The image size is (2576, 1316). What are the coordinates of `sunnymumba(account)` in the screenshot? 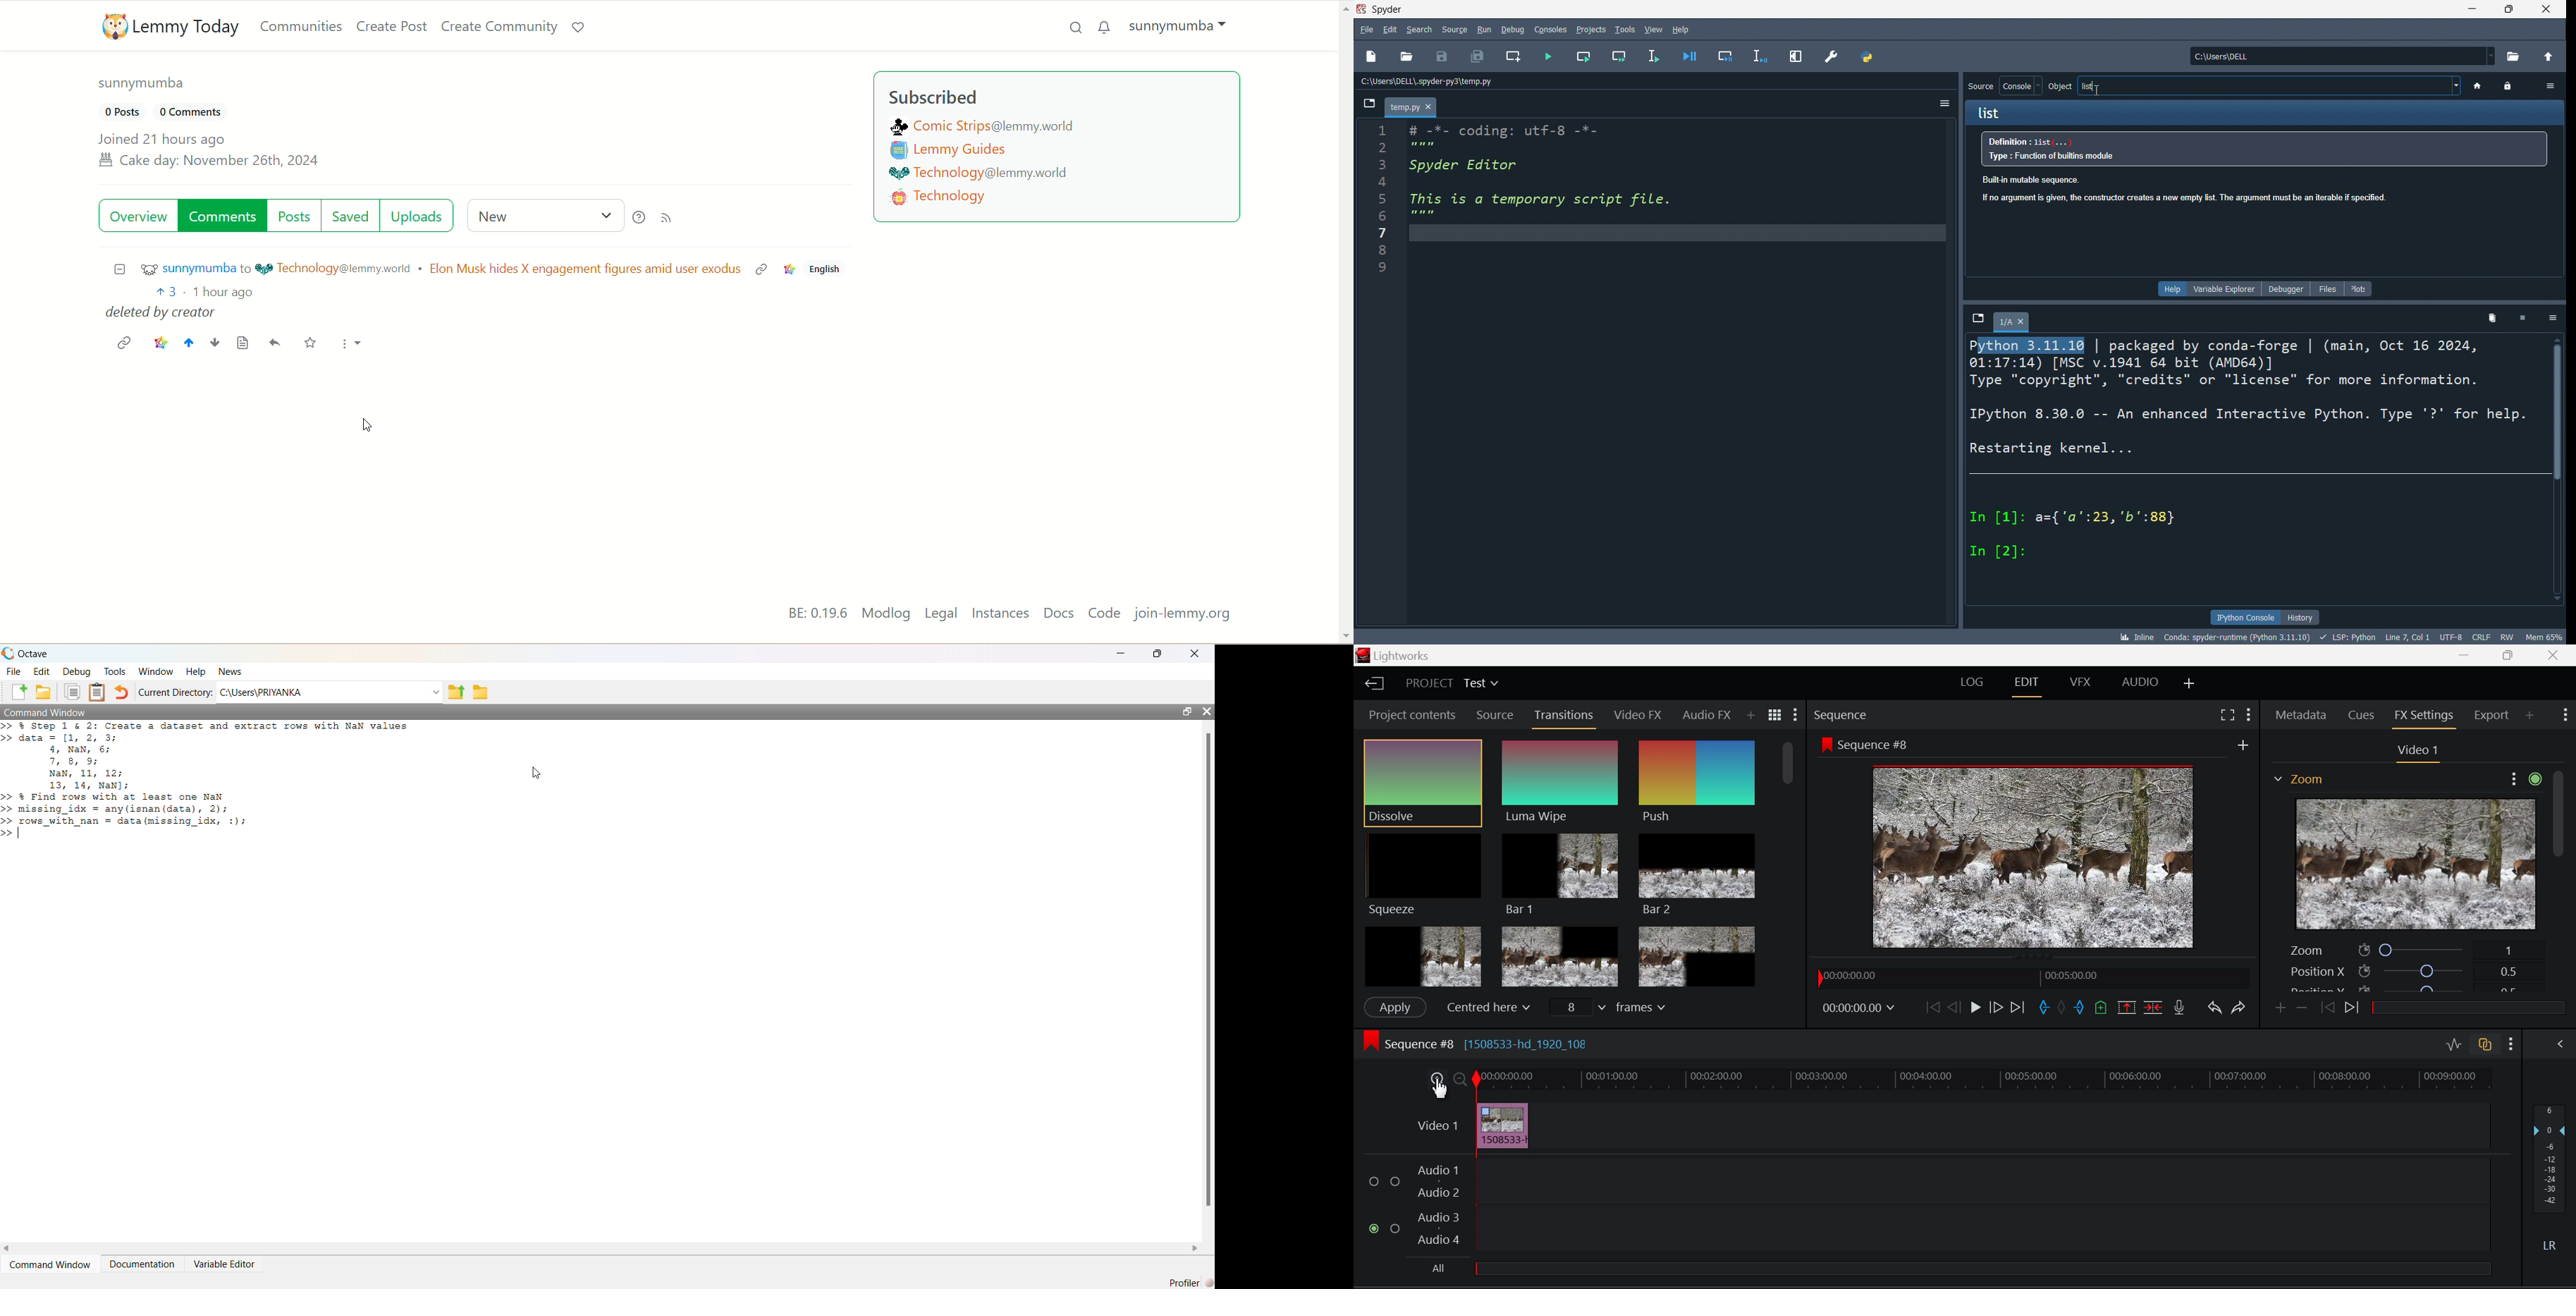 It's located at (1184, 28).